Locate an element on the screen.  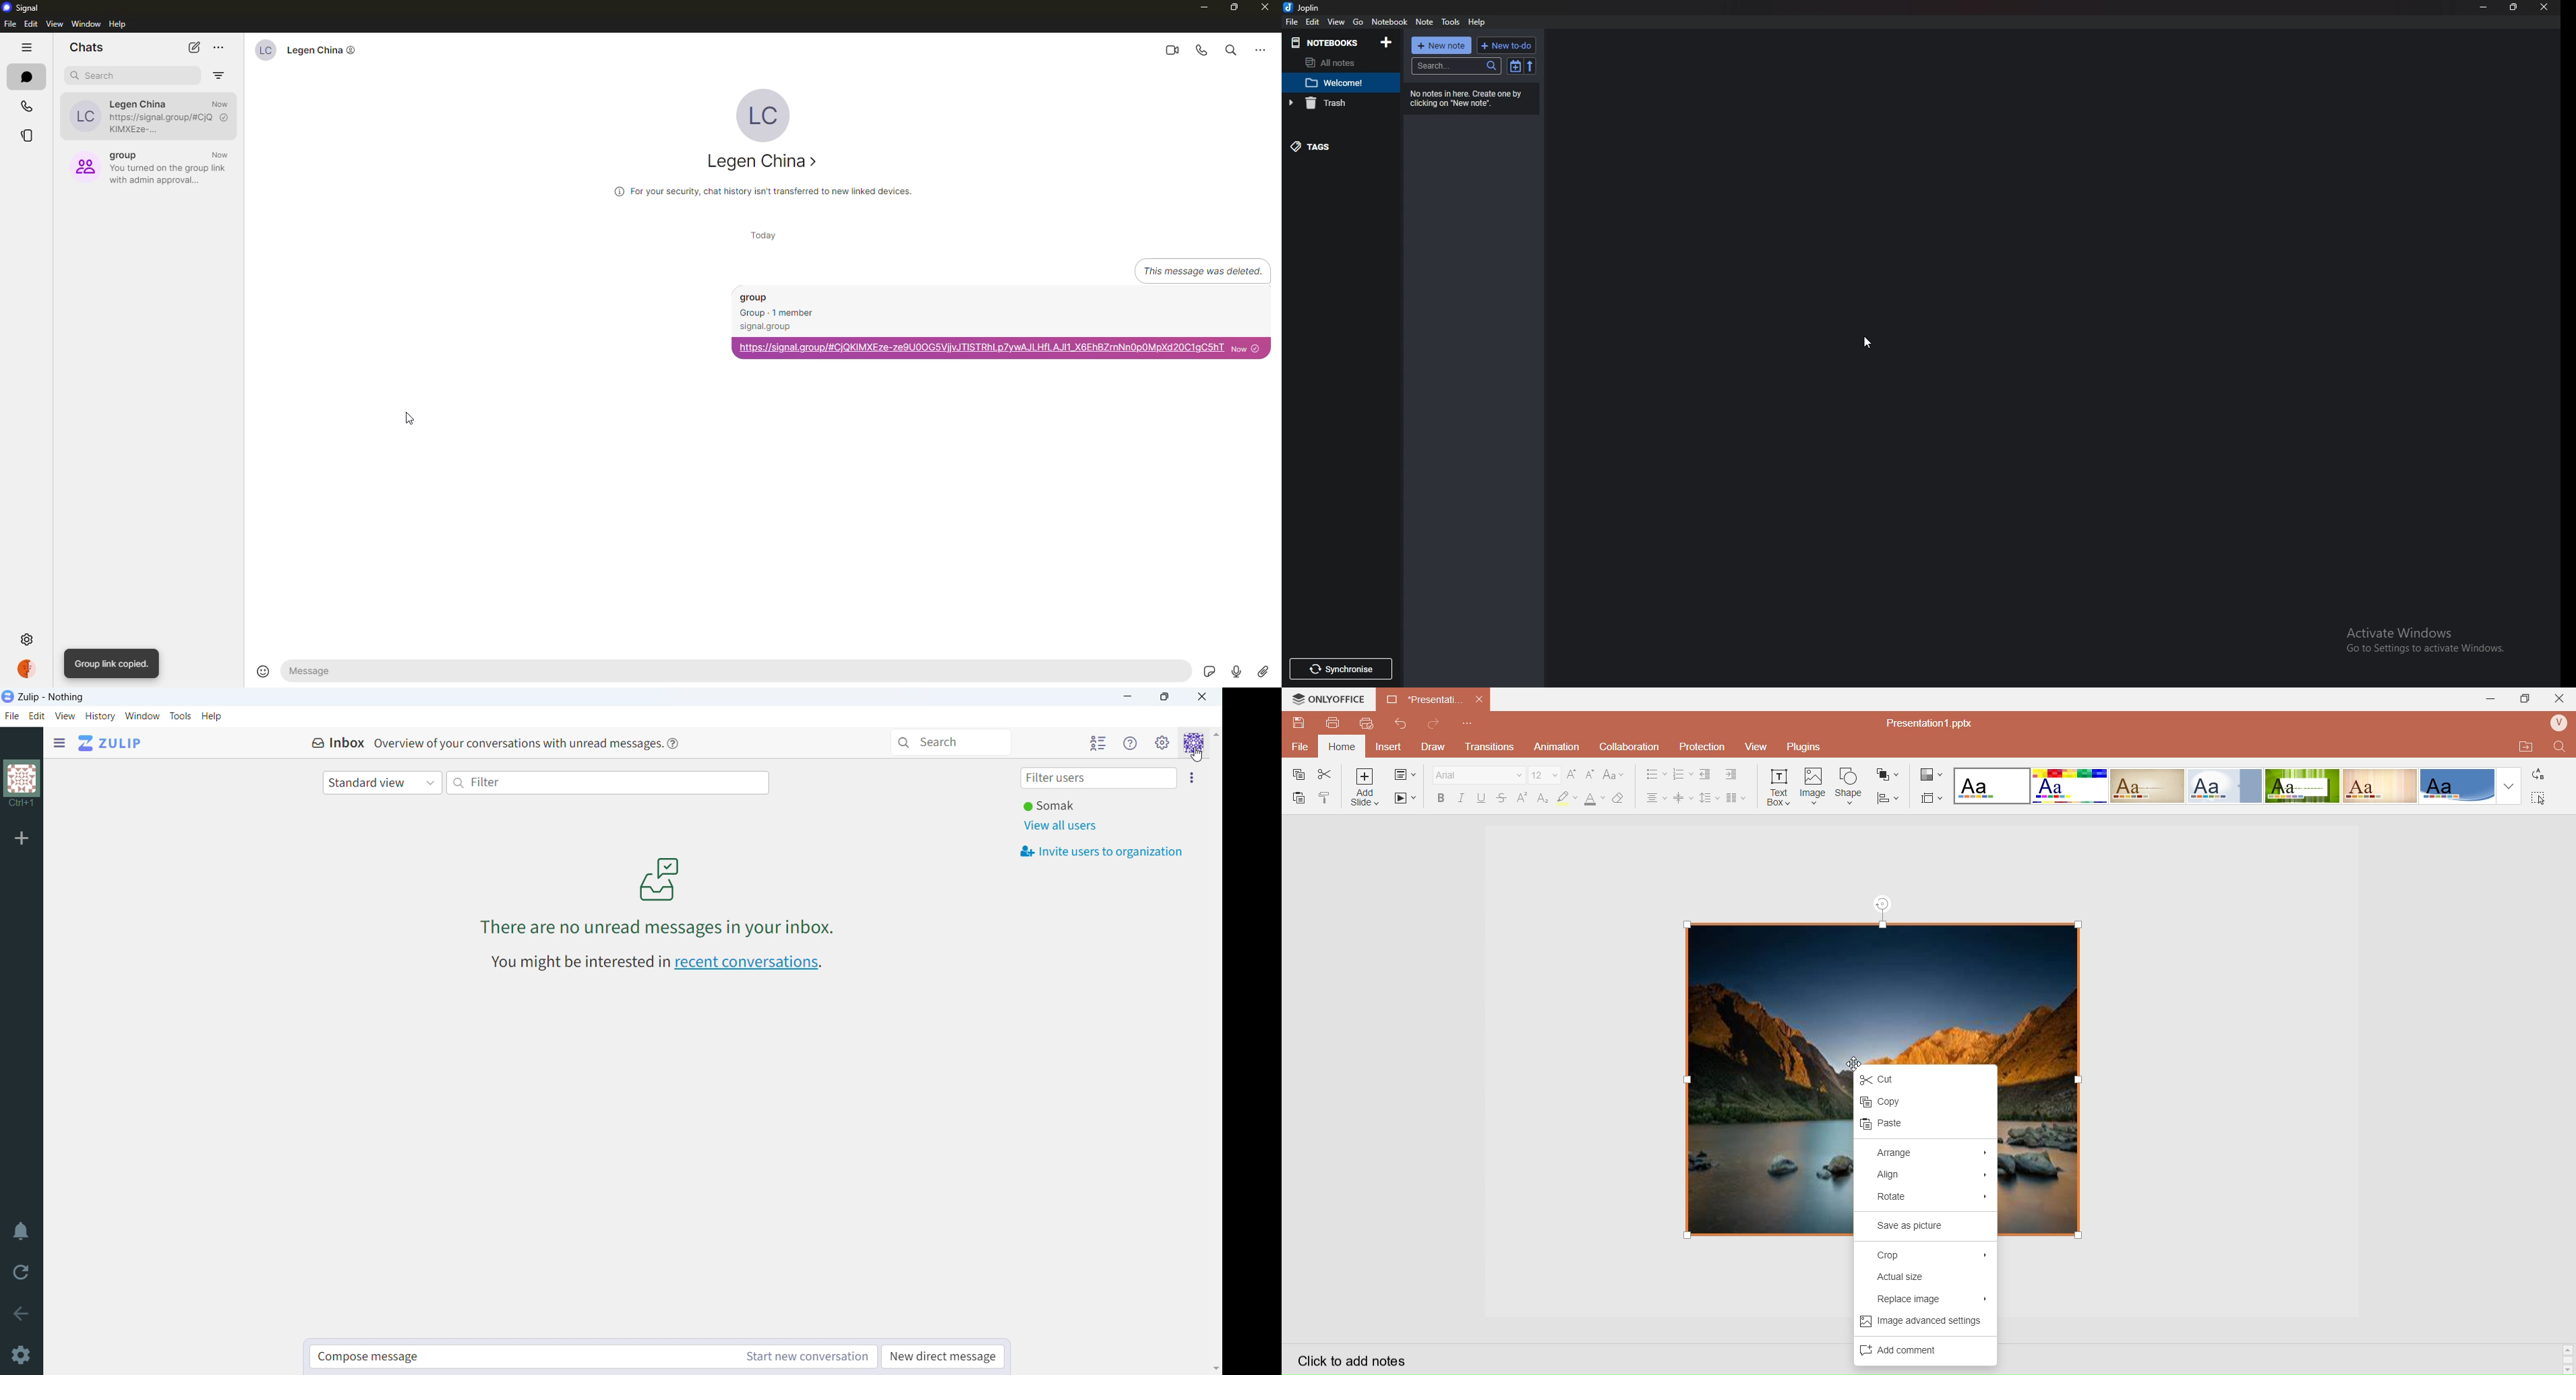
cursor is located at coordinates (1855, 1063).